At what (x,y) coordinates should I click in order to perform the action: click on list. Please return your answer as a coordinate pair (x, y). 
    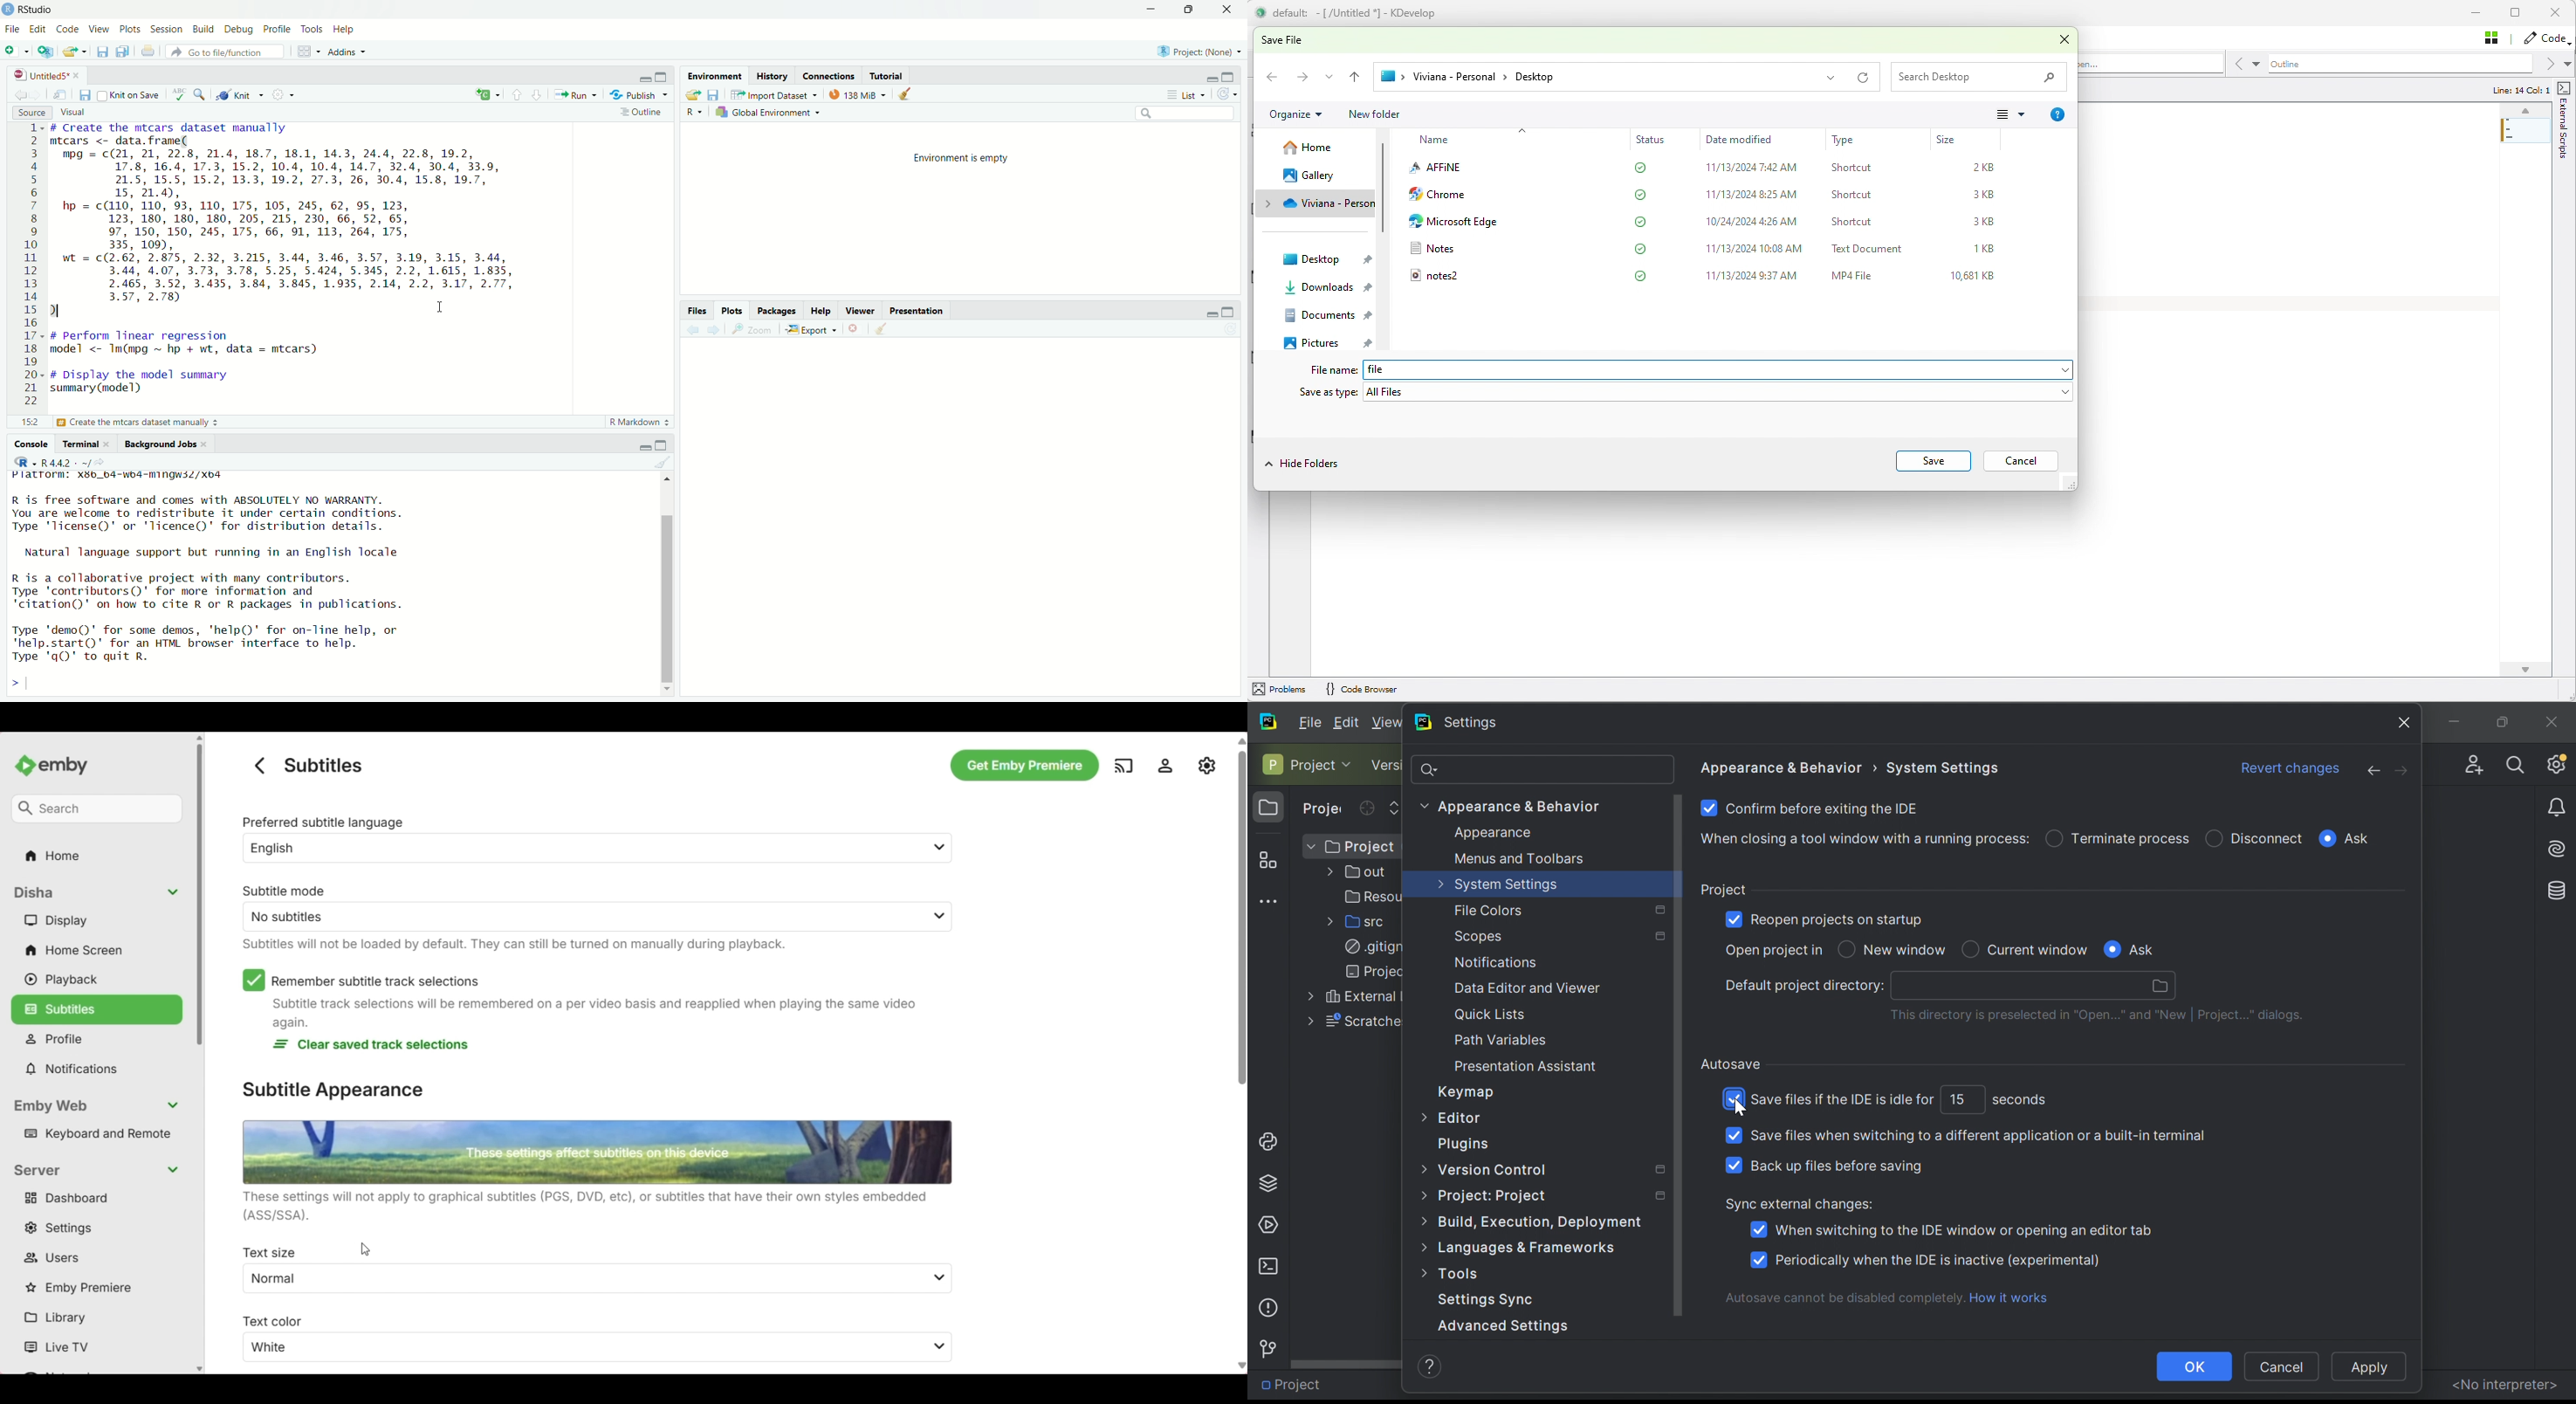
    Looking at the image, I should click on (1190, 95).